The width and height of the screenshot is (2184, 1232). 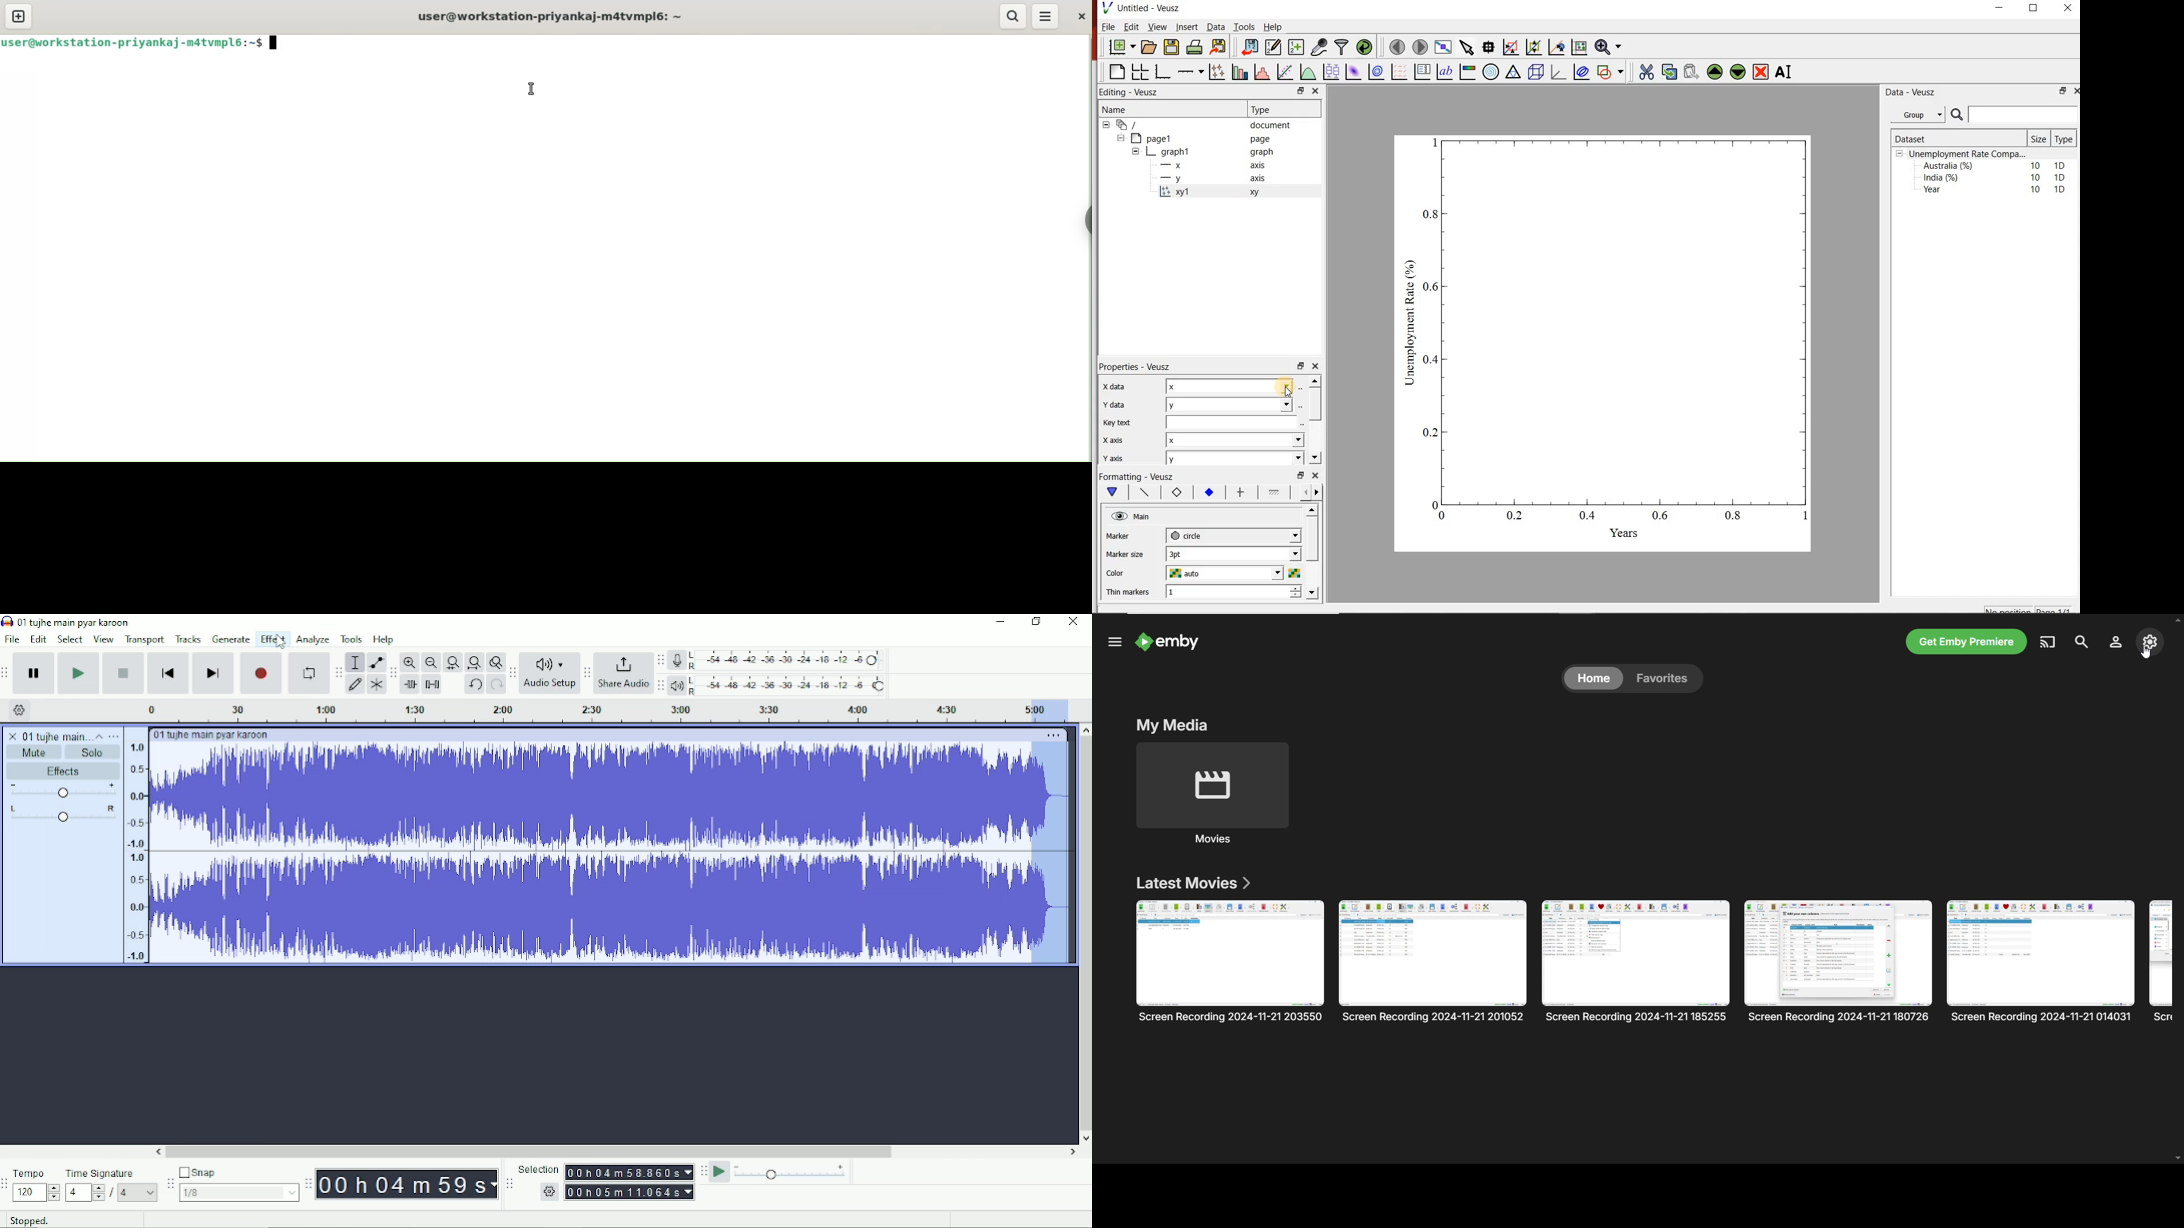 I want to click on marker fill , so click(x=1210, y=493).